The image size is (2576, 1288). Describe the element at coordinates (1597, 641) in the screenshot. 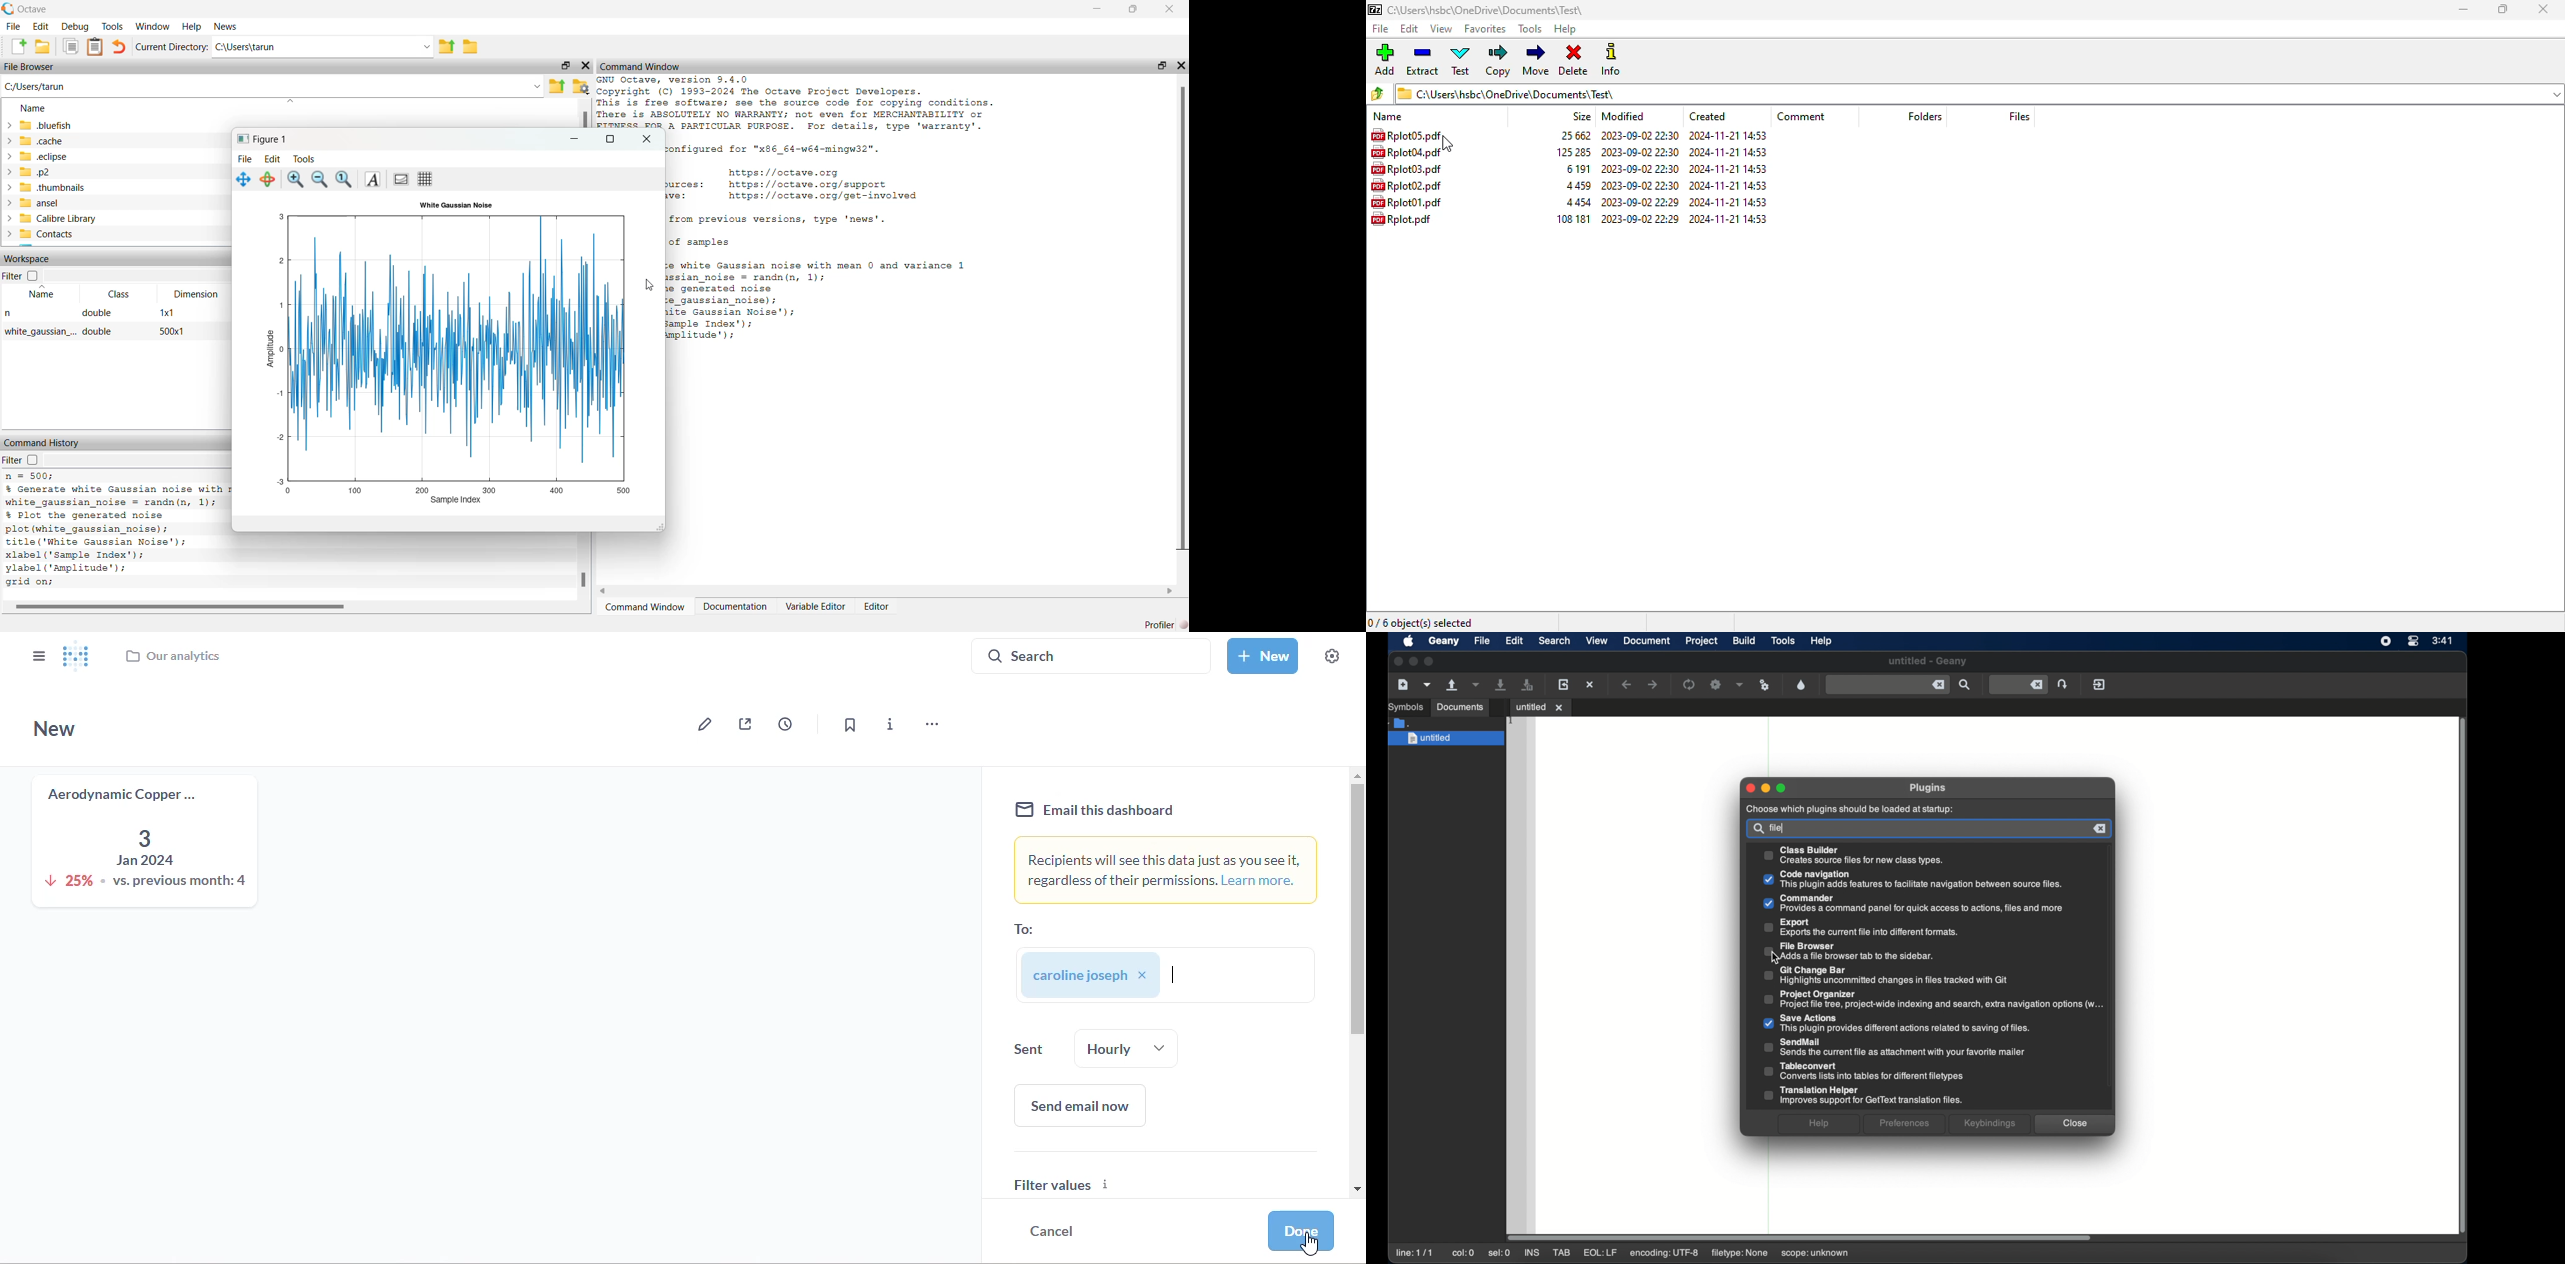

I see `view` at that location.